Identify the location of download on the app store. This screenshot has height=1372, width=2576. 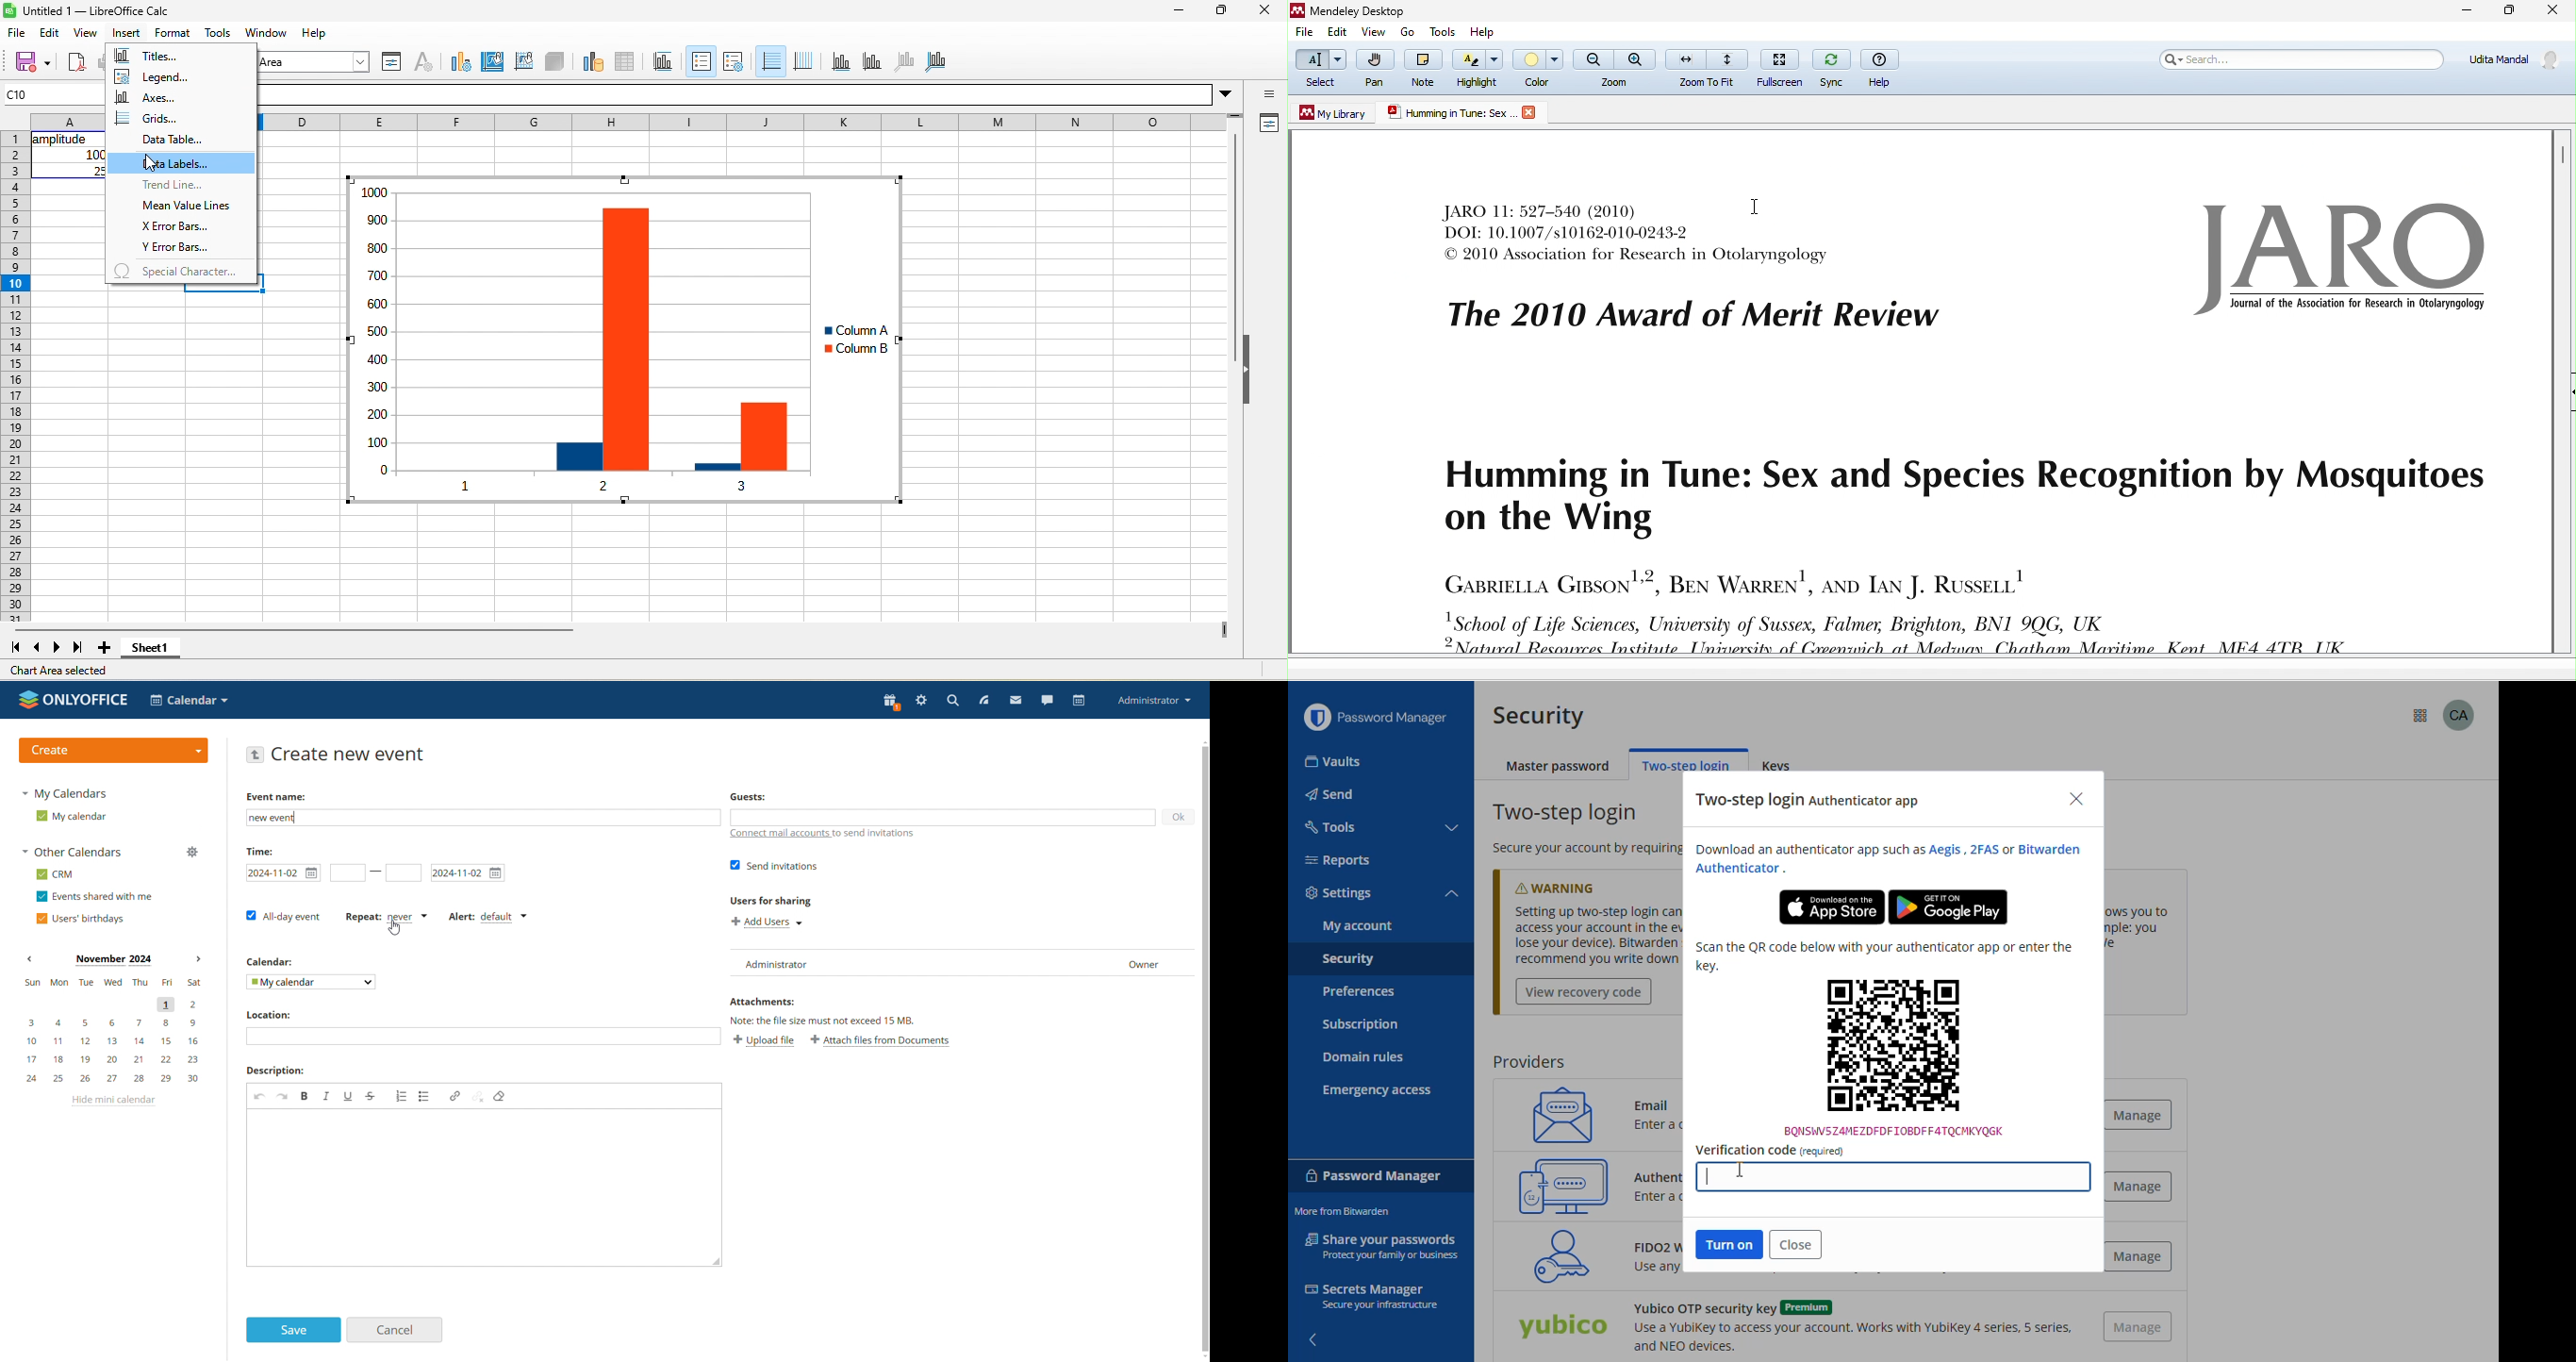
(1831, 907).